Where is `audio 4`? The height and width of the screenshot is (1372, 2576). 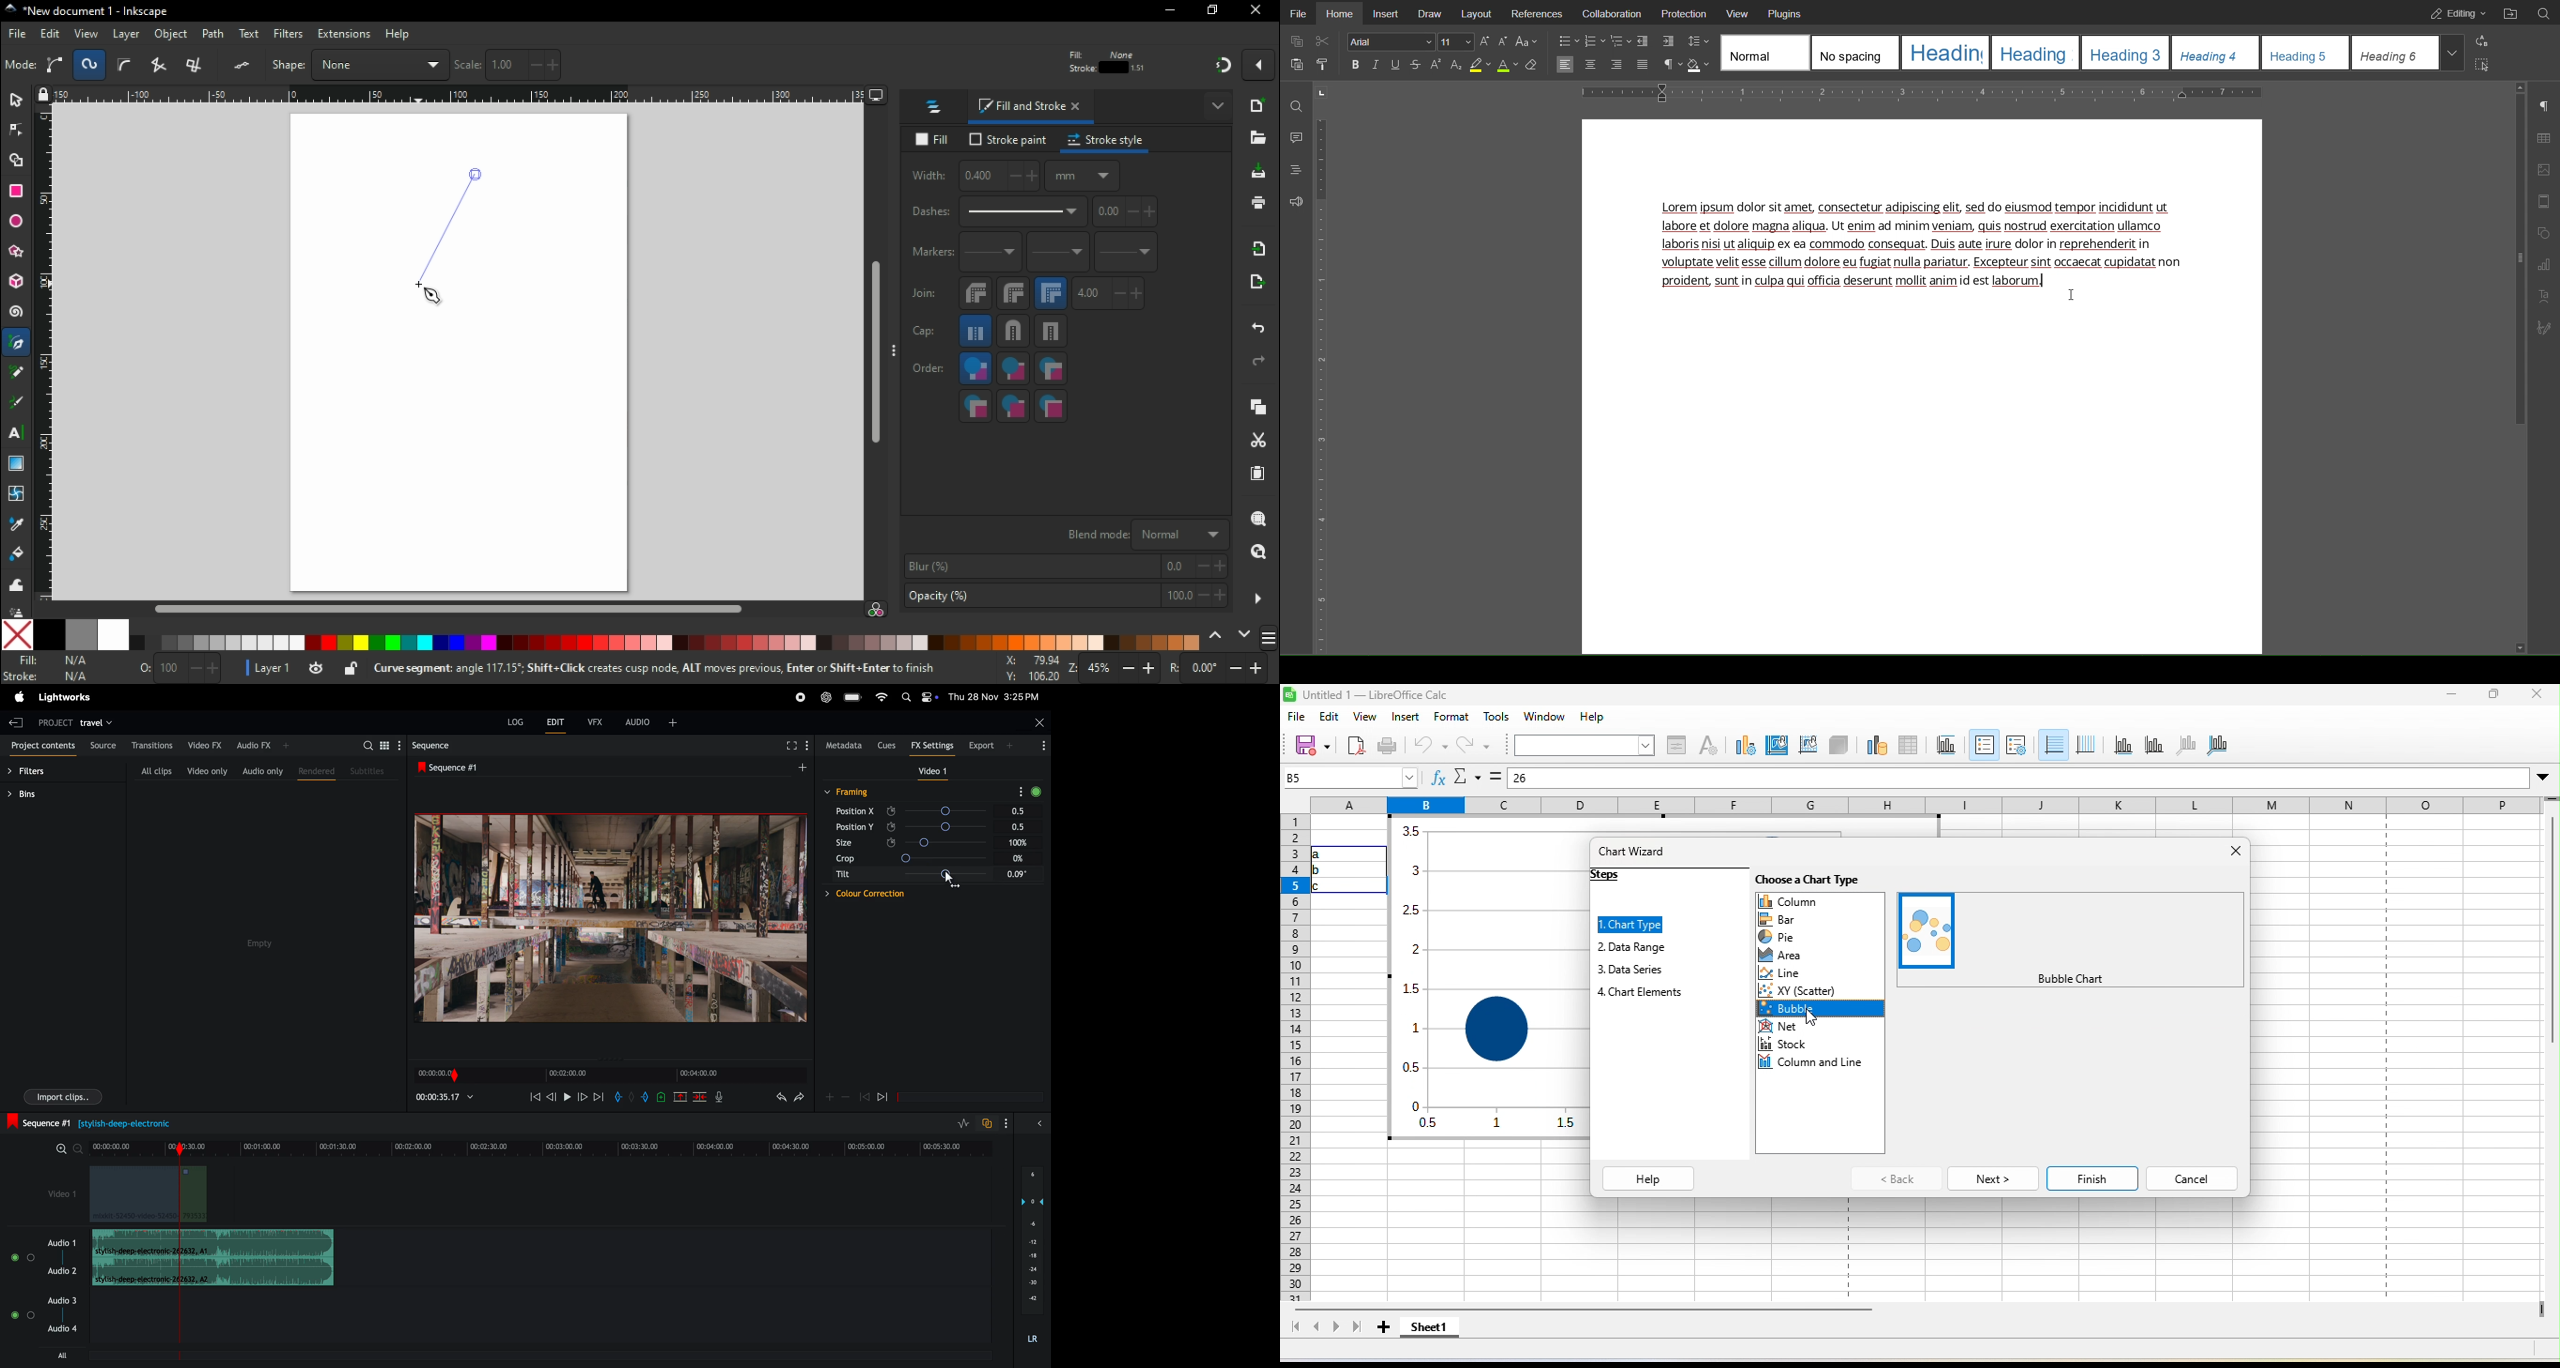
audio 4 is located at coordinates (62, 1333).